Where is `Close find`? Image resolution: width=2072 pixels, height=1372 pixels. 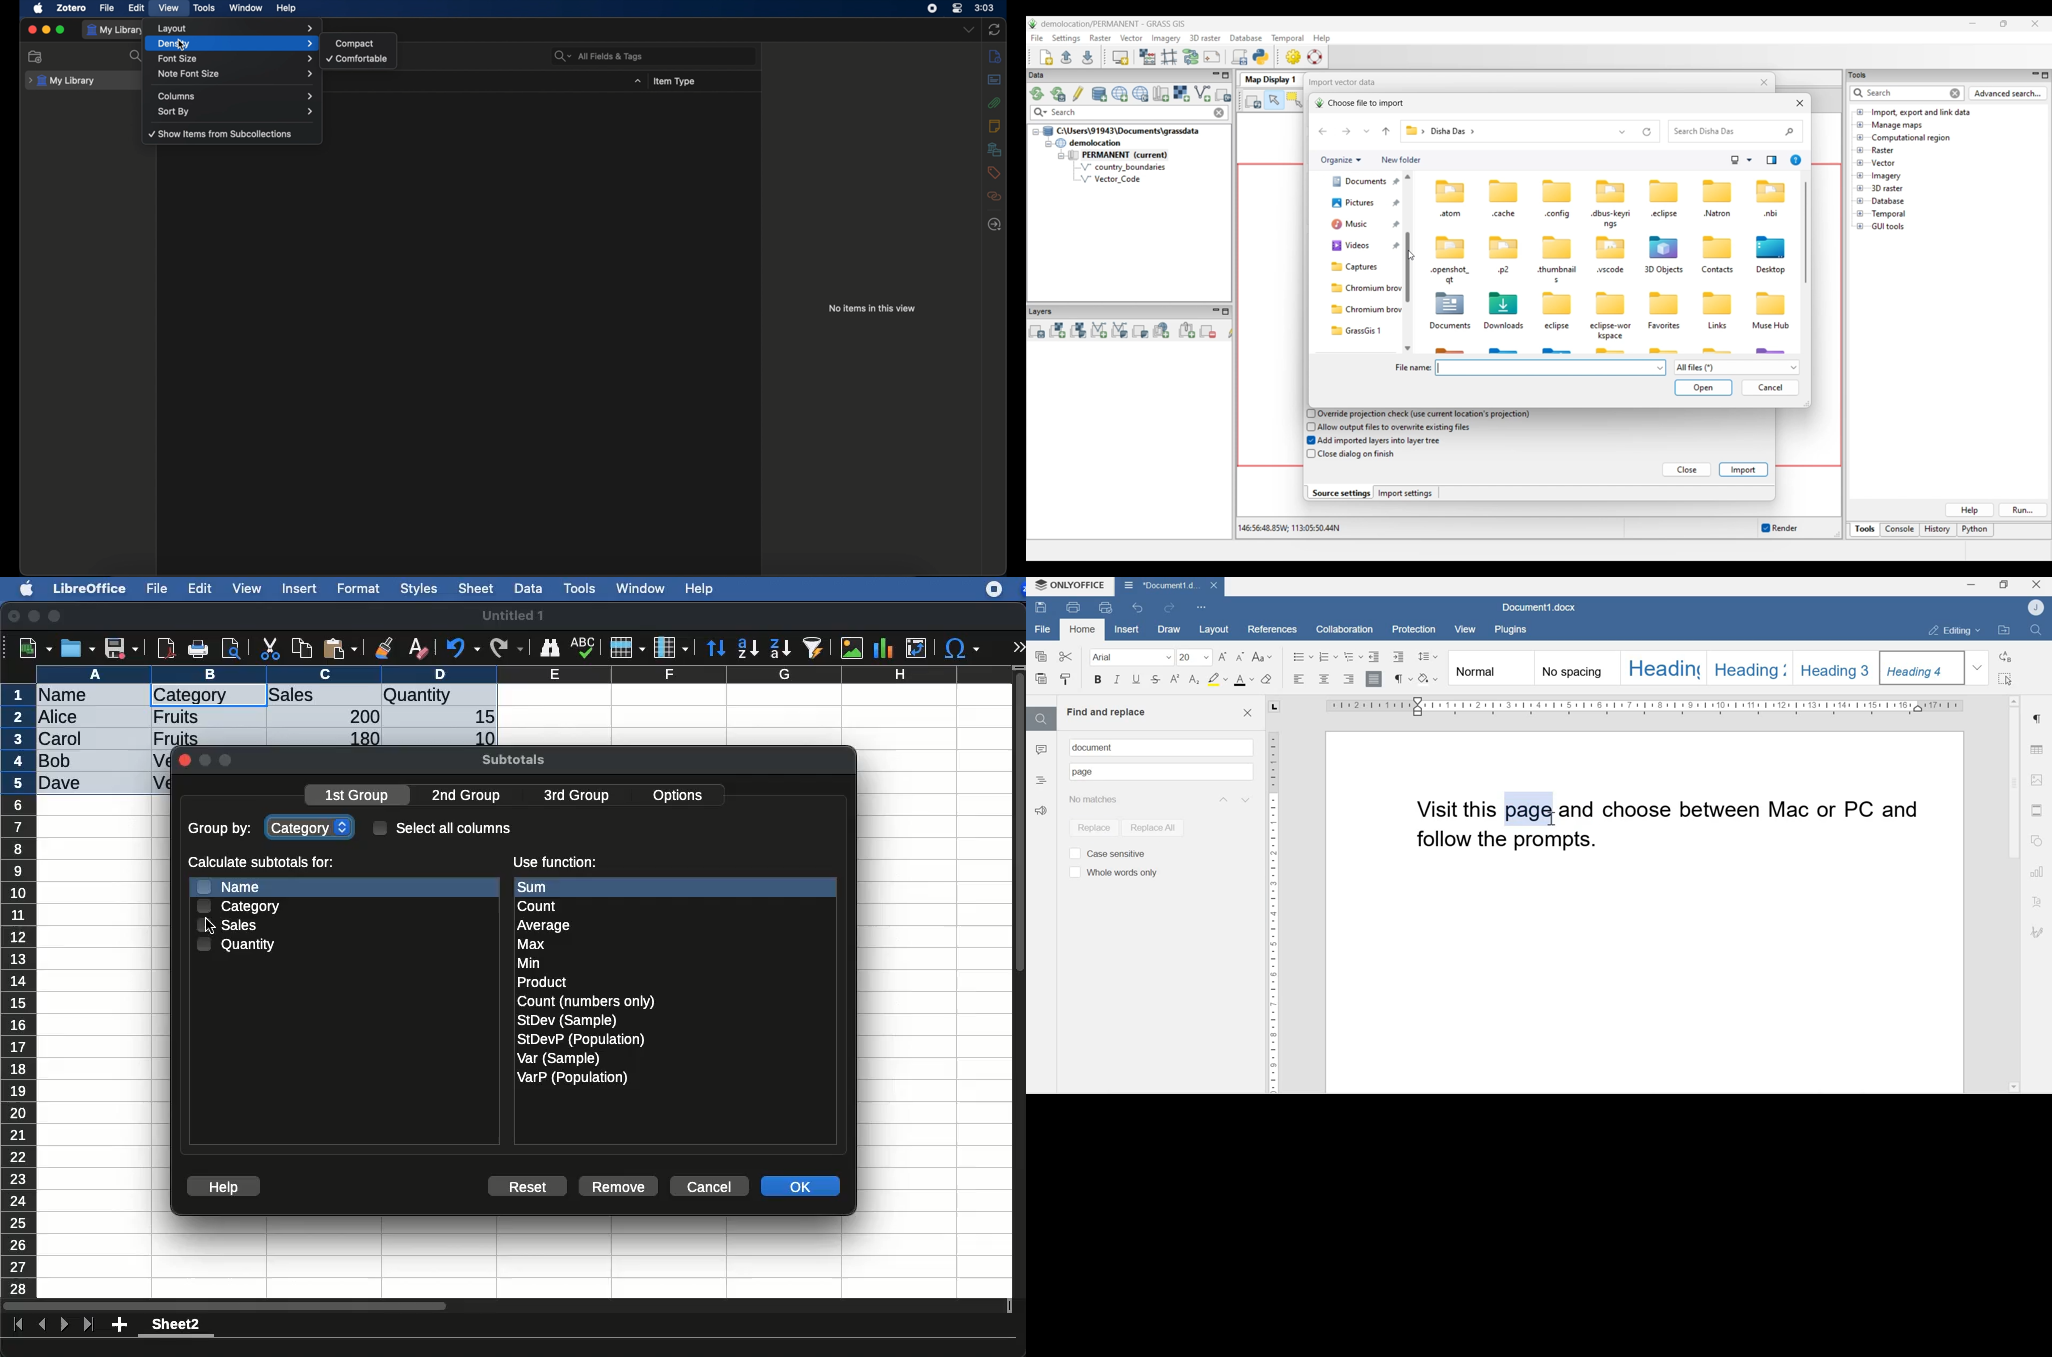
Close find is located at coordinates (1247, 713).